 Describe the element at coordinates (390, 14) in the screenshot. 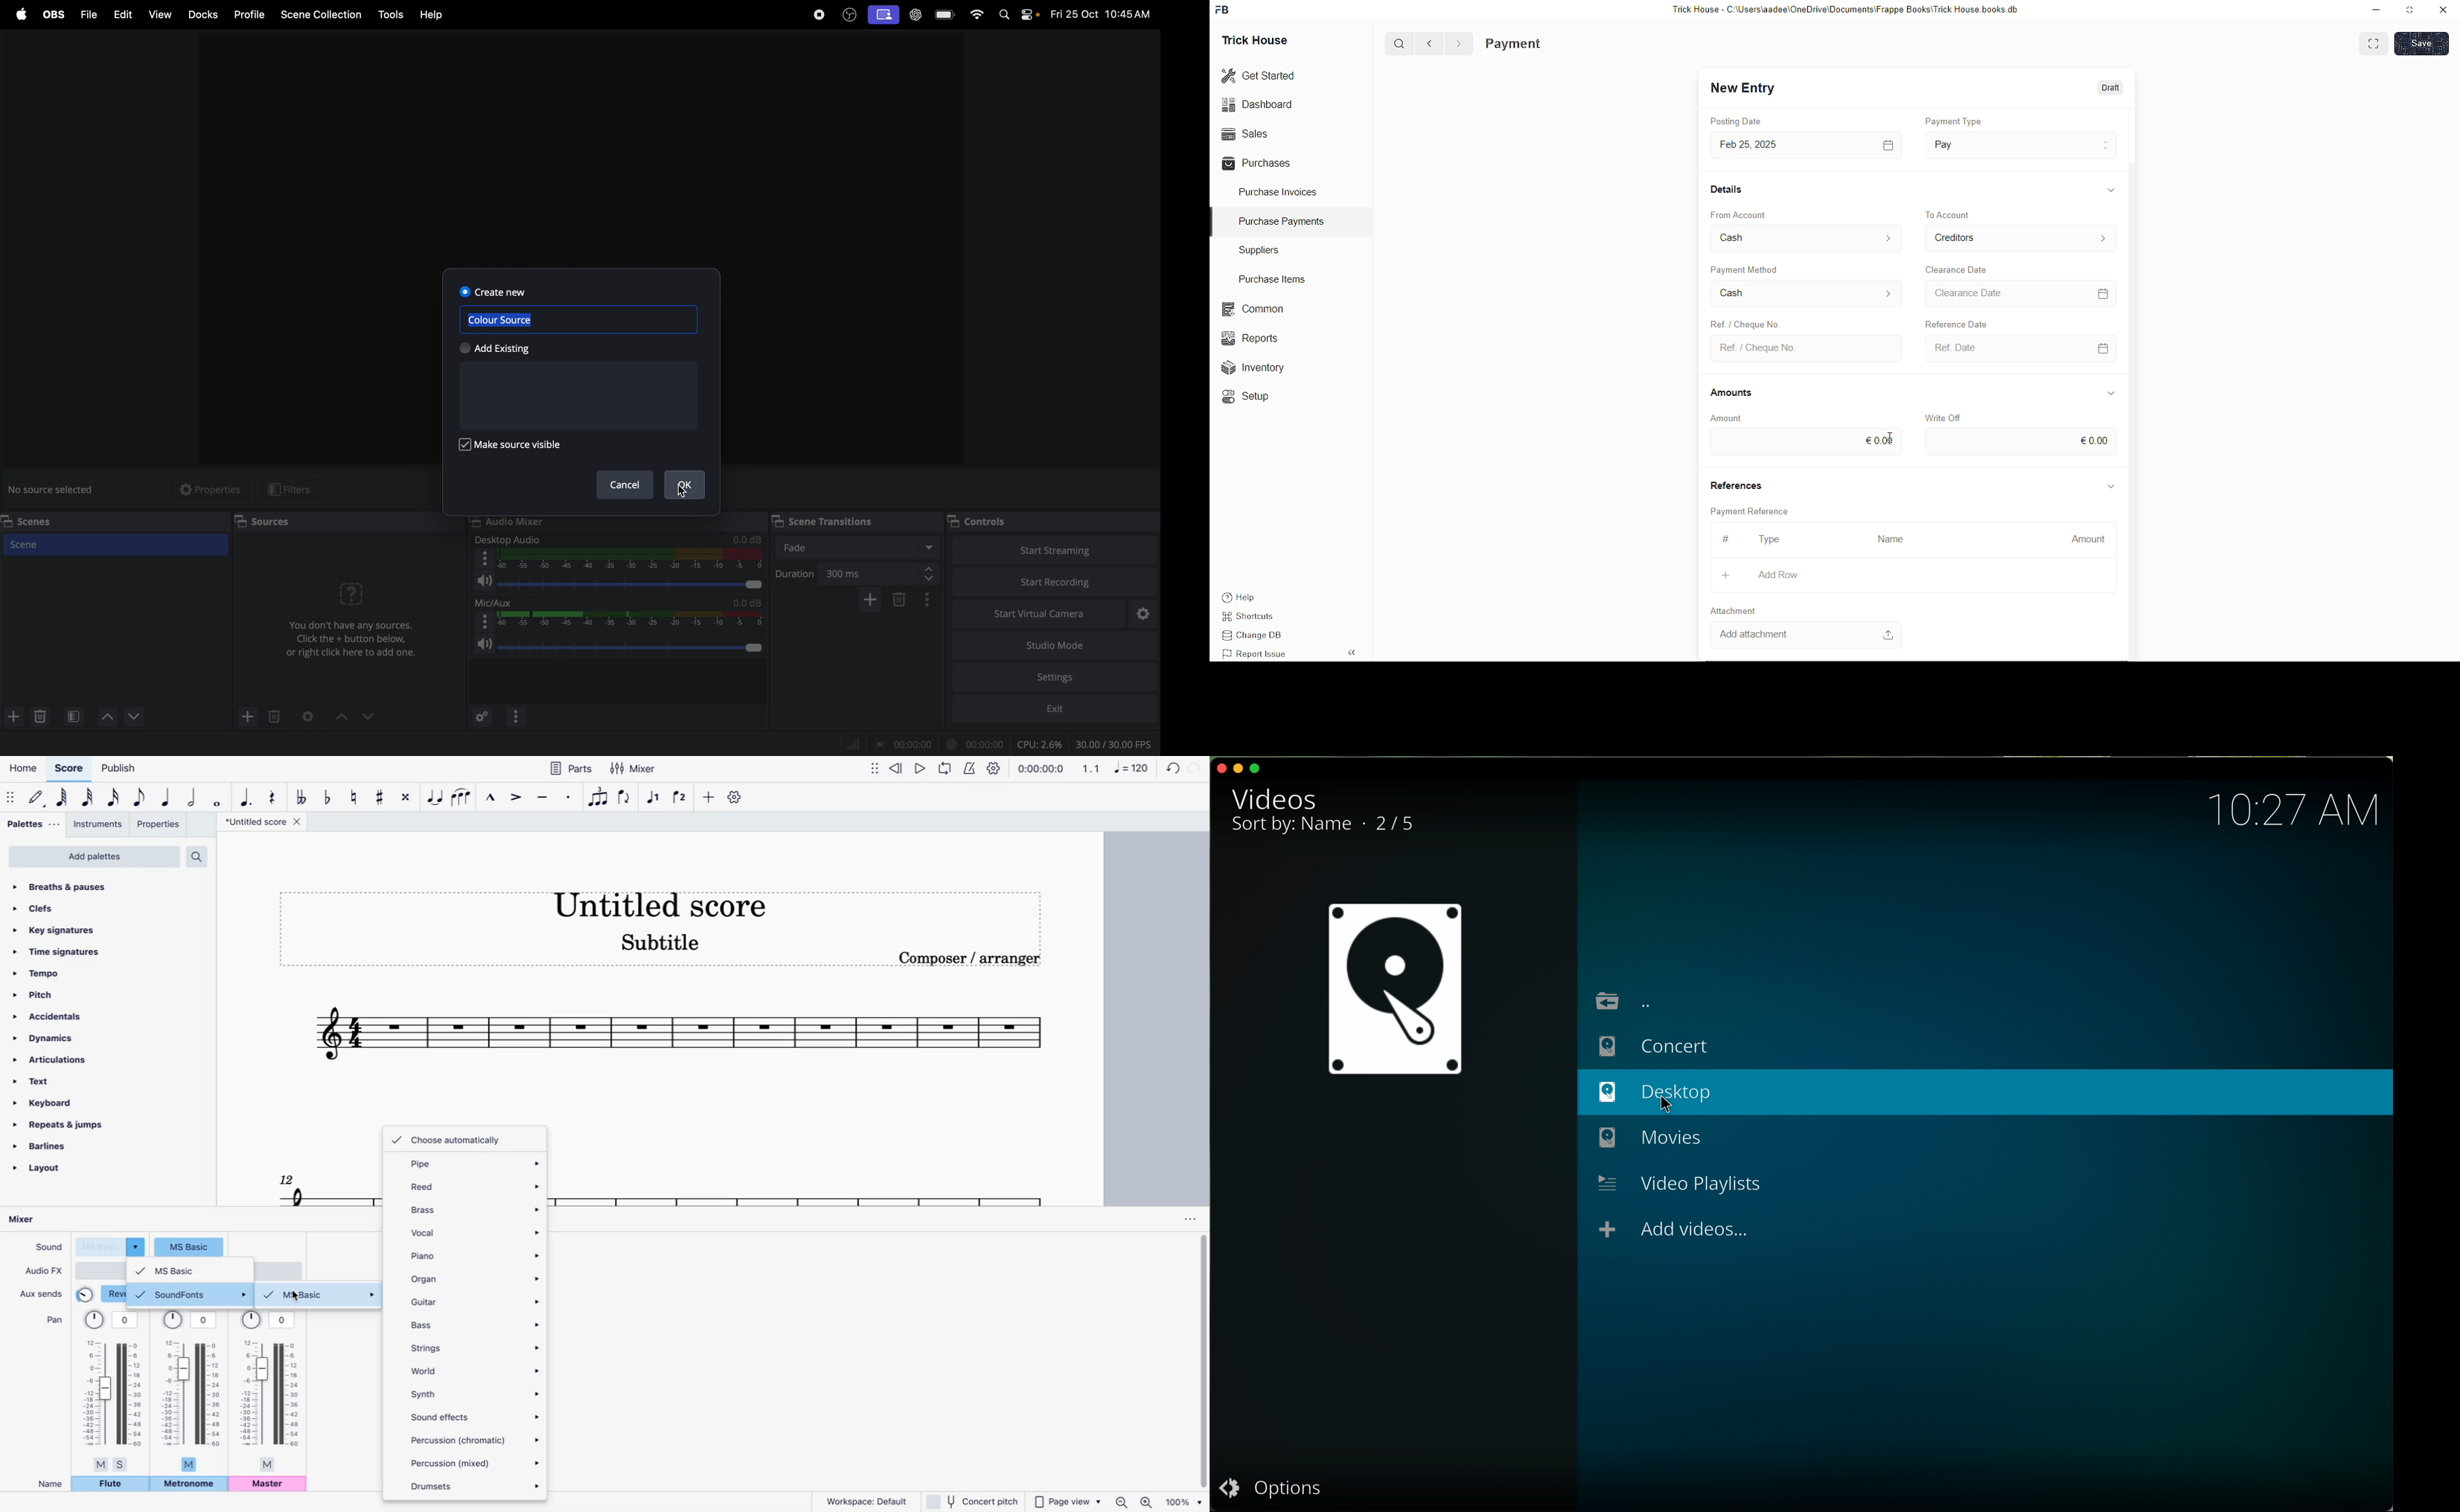

I see `tools` at that location.